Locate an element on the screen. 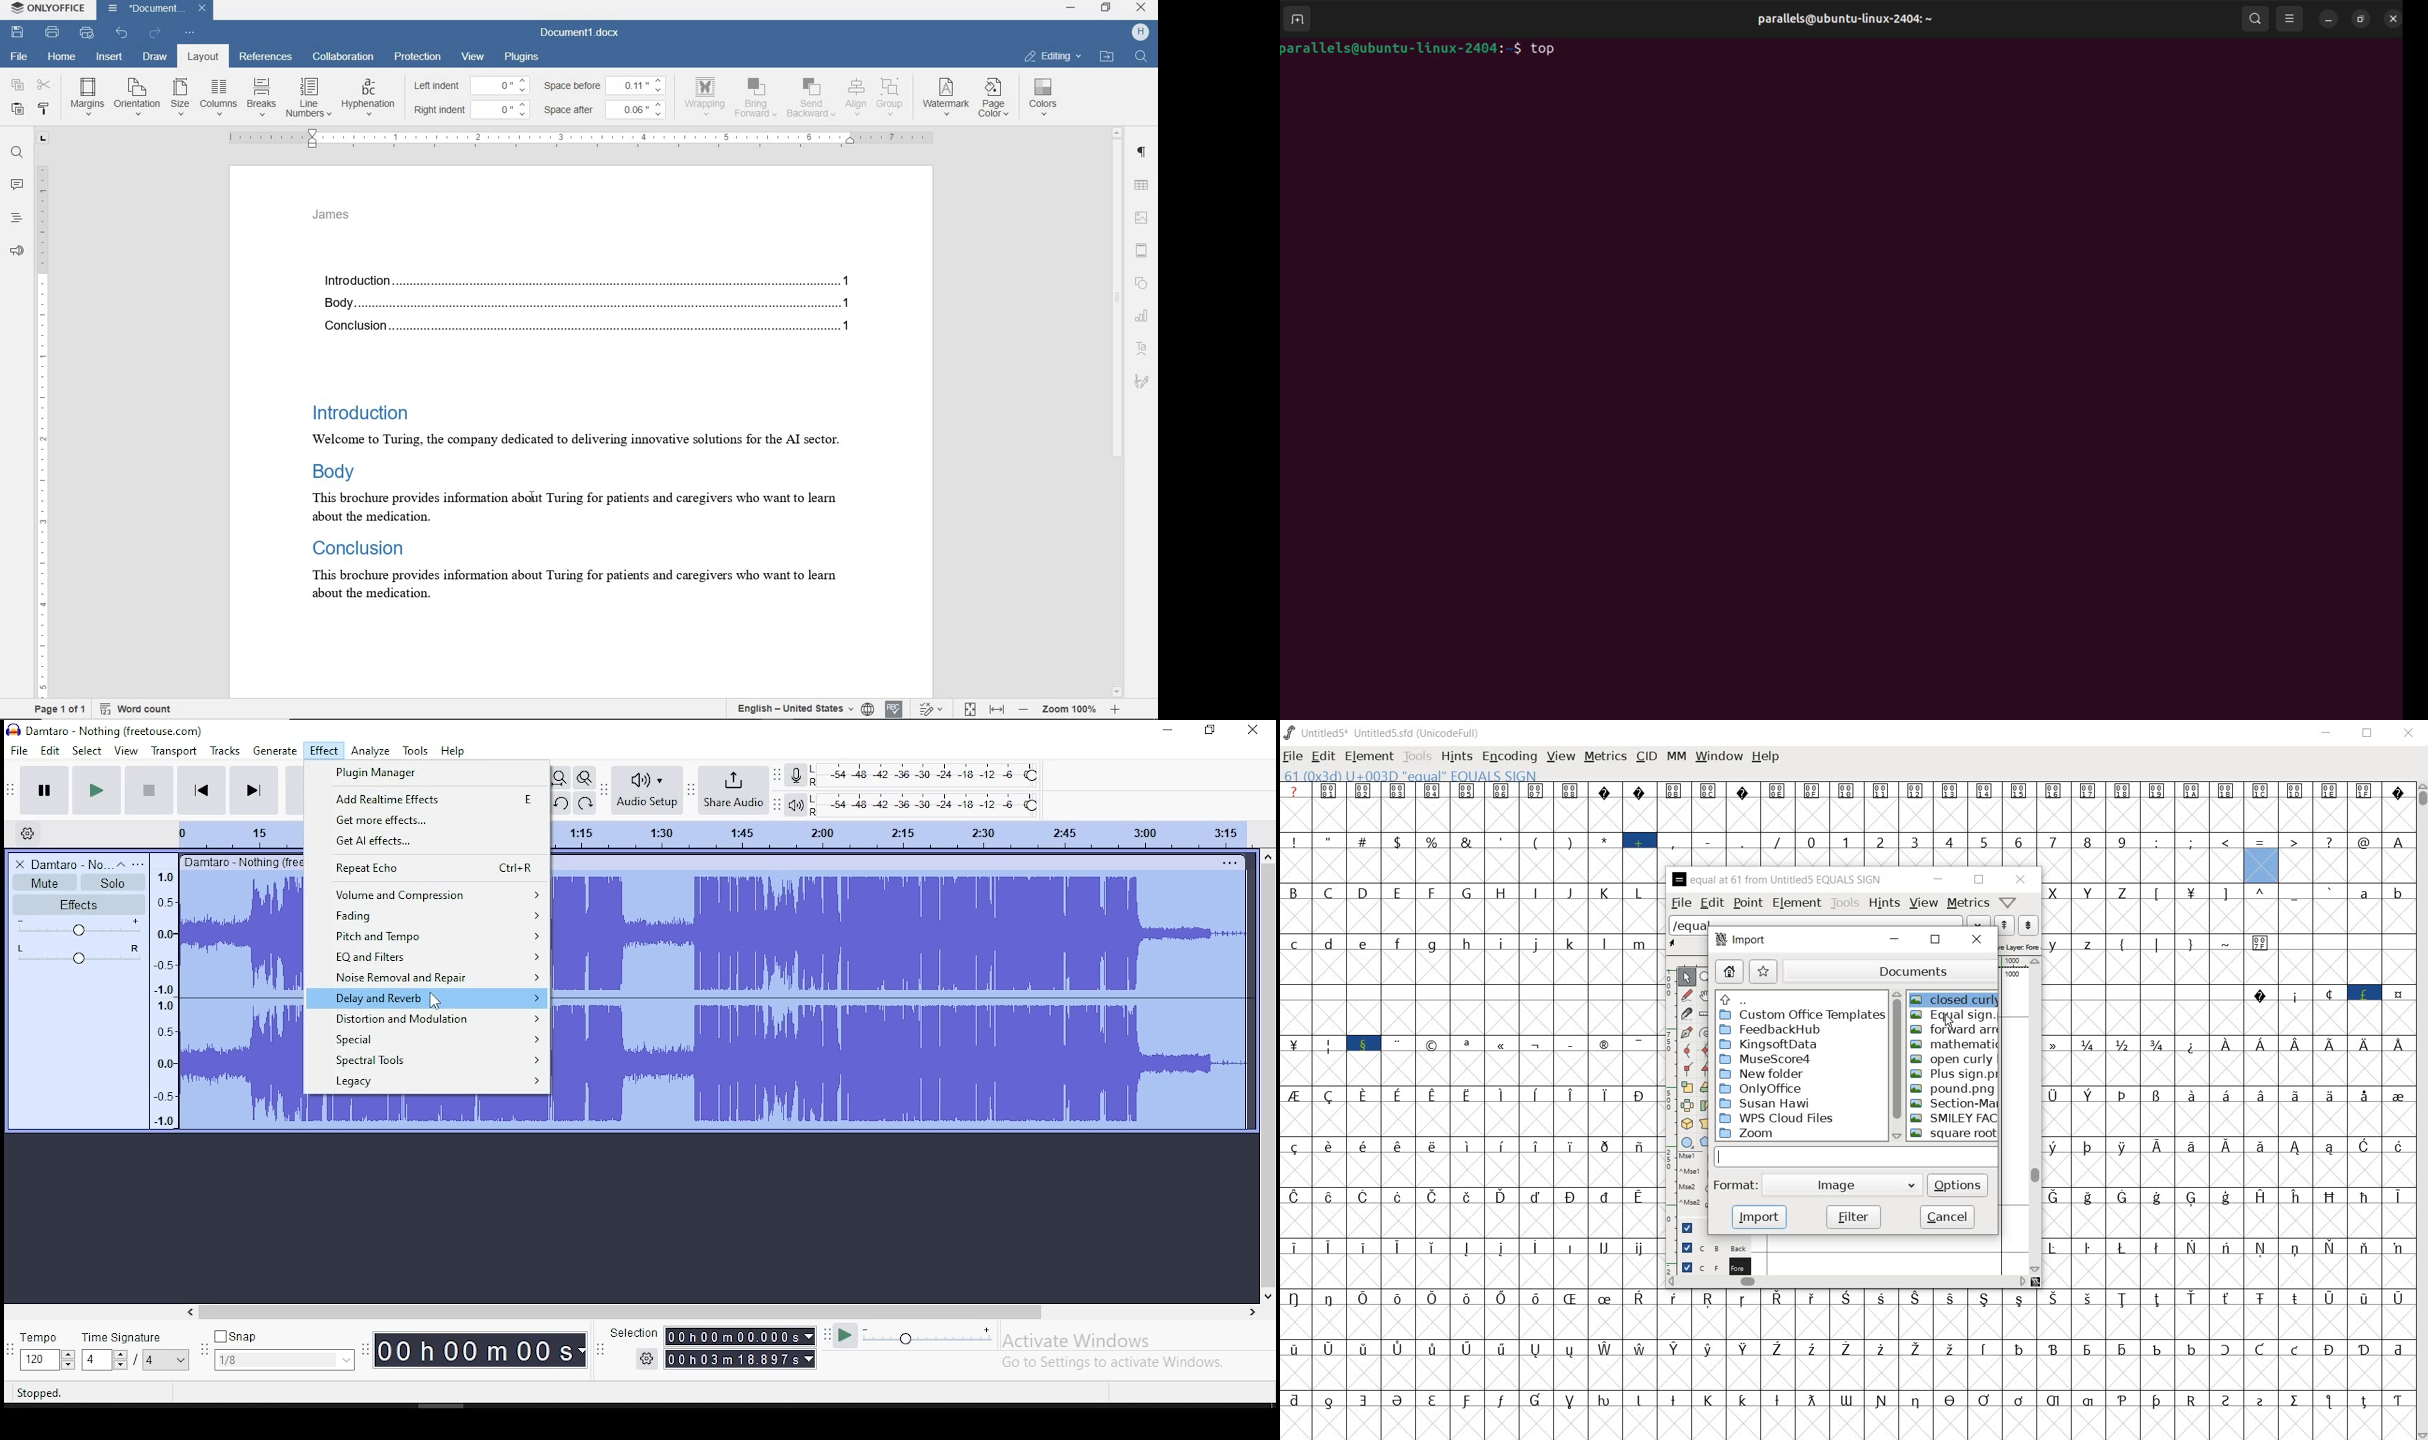 This screenshot has height=1456, width=2436. get more effects is located at coordinates (425, 820).